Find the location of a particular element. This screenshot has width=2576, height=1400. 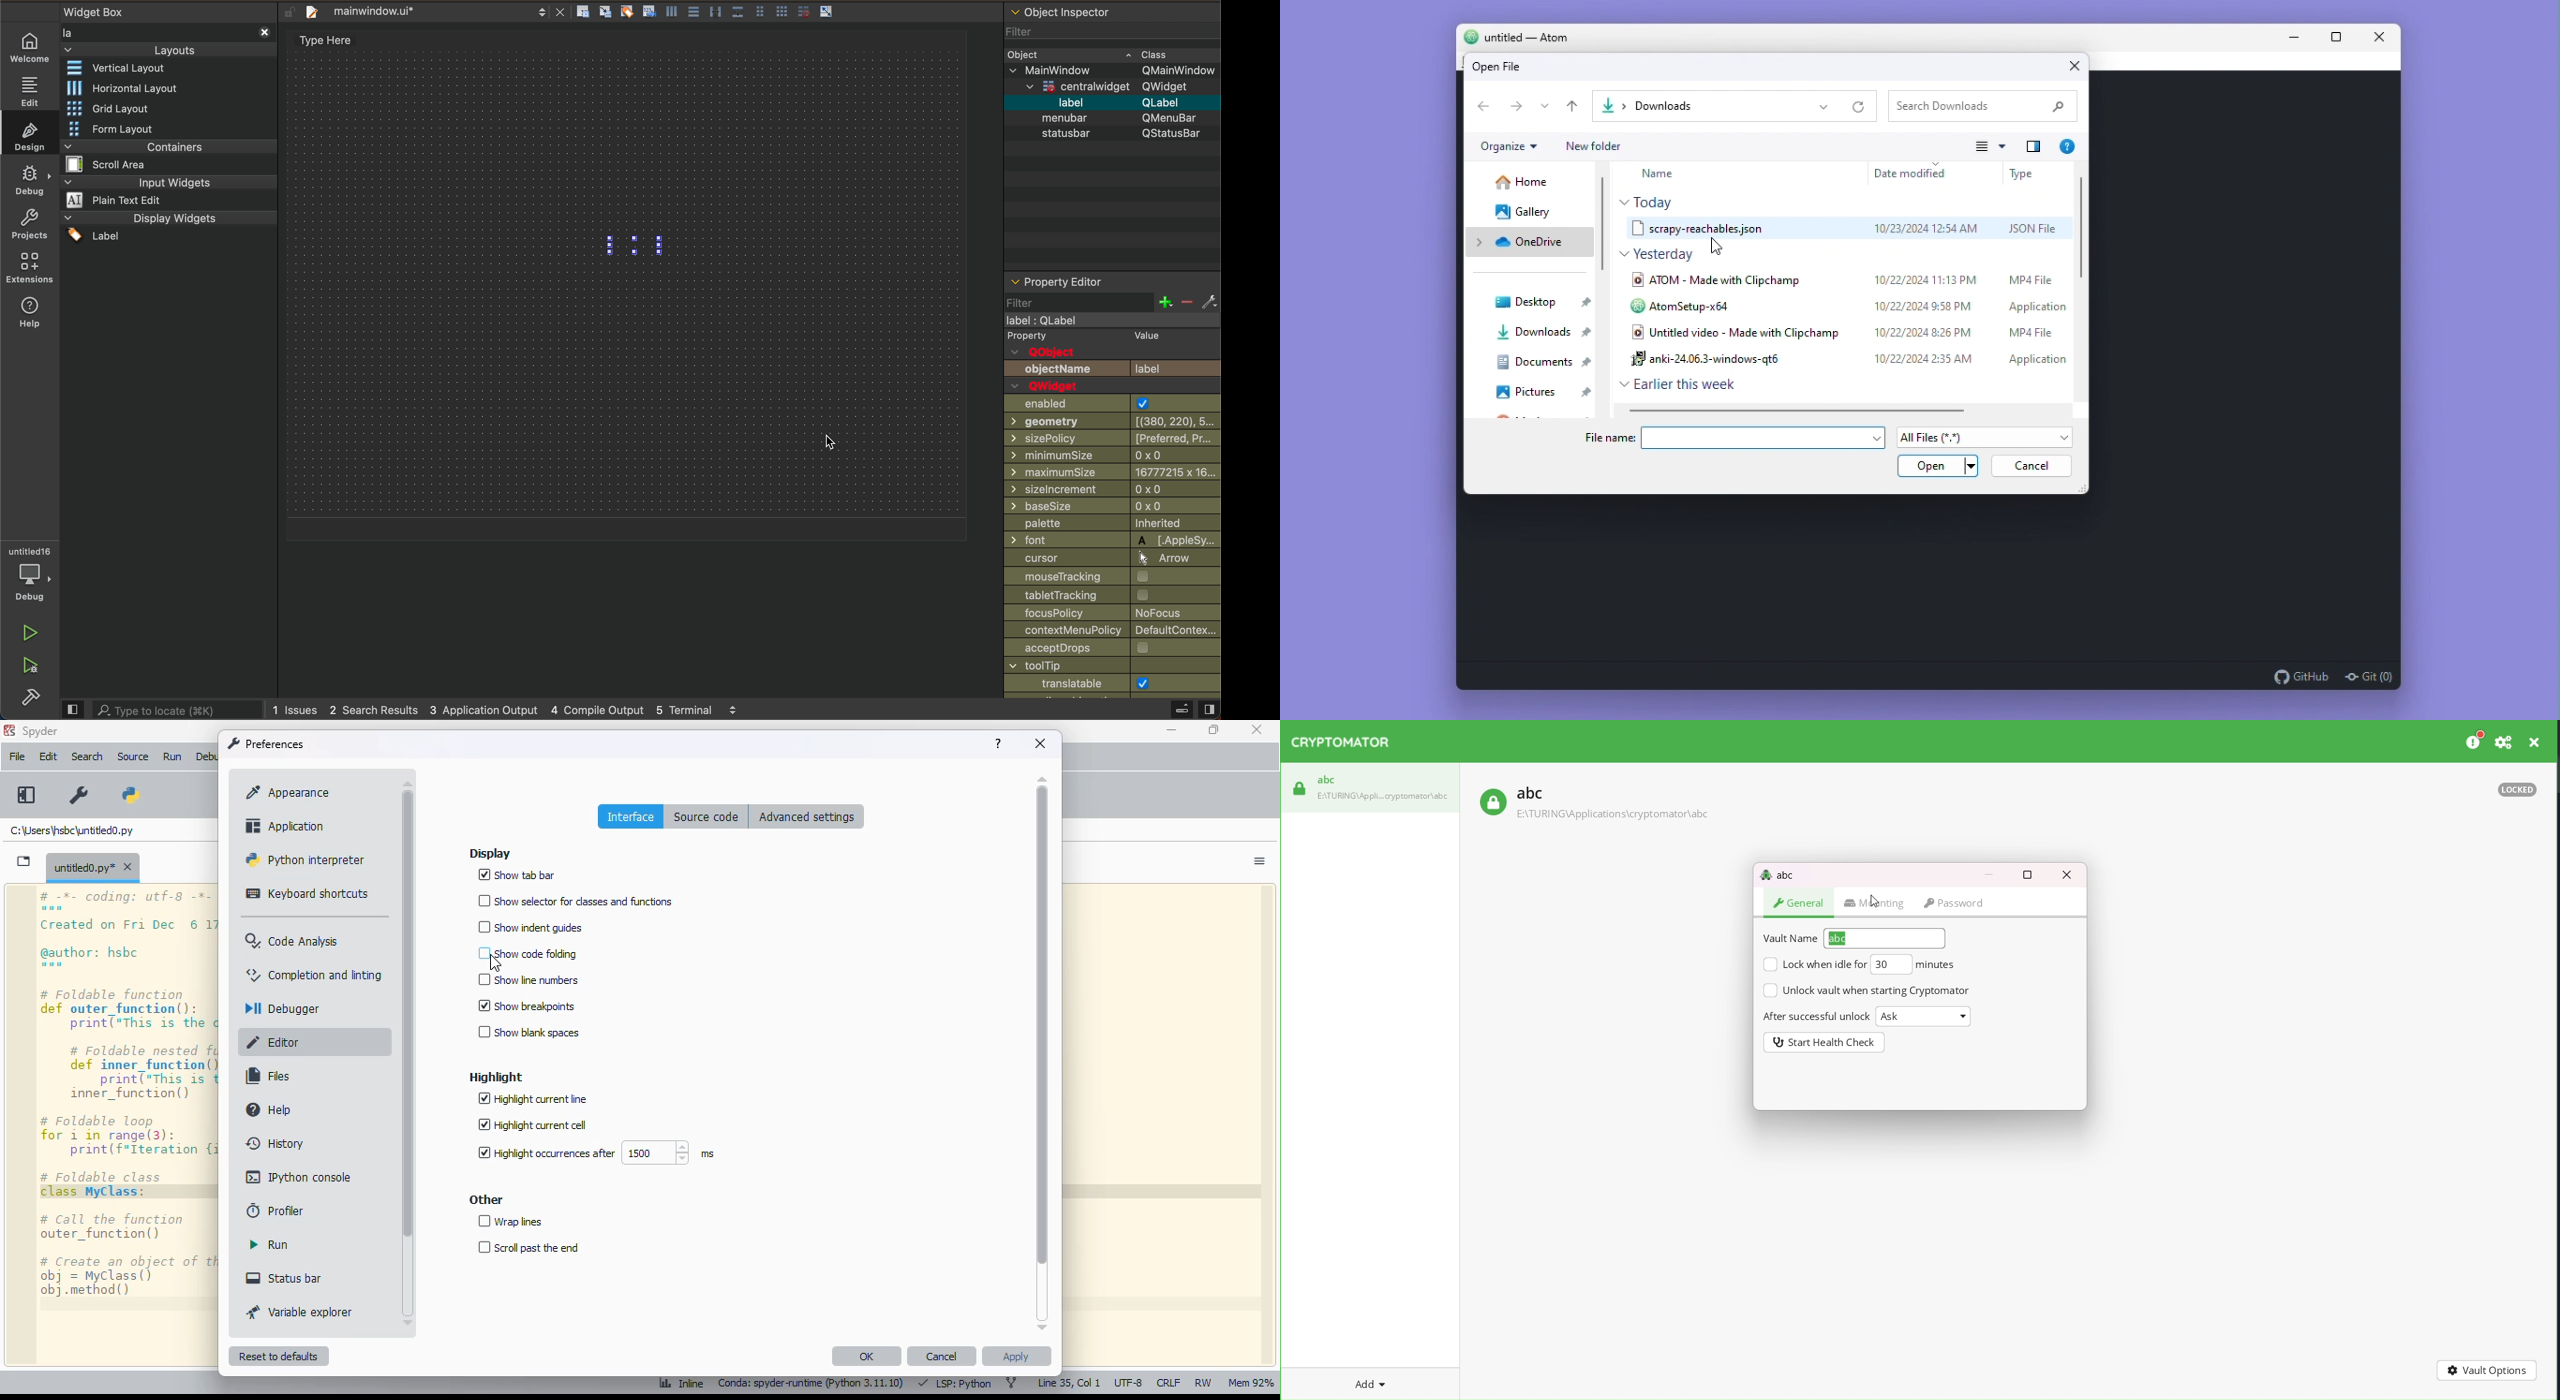

cursor is located at coordinates (1724, 245).